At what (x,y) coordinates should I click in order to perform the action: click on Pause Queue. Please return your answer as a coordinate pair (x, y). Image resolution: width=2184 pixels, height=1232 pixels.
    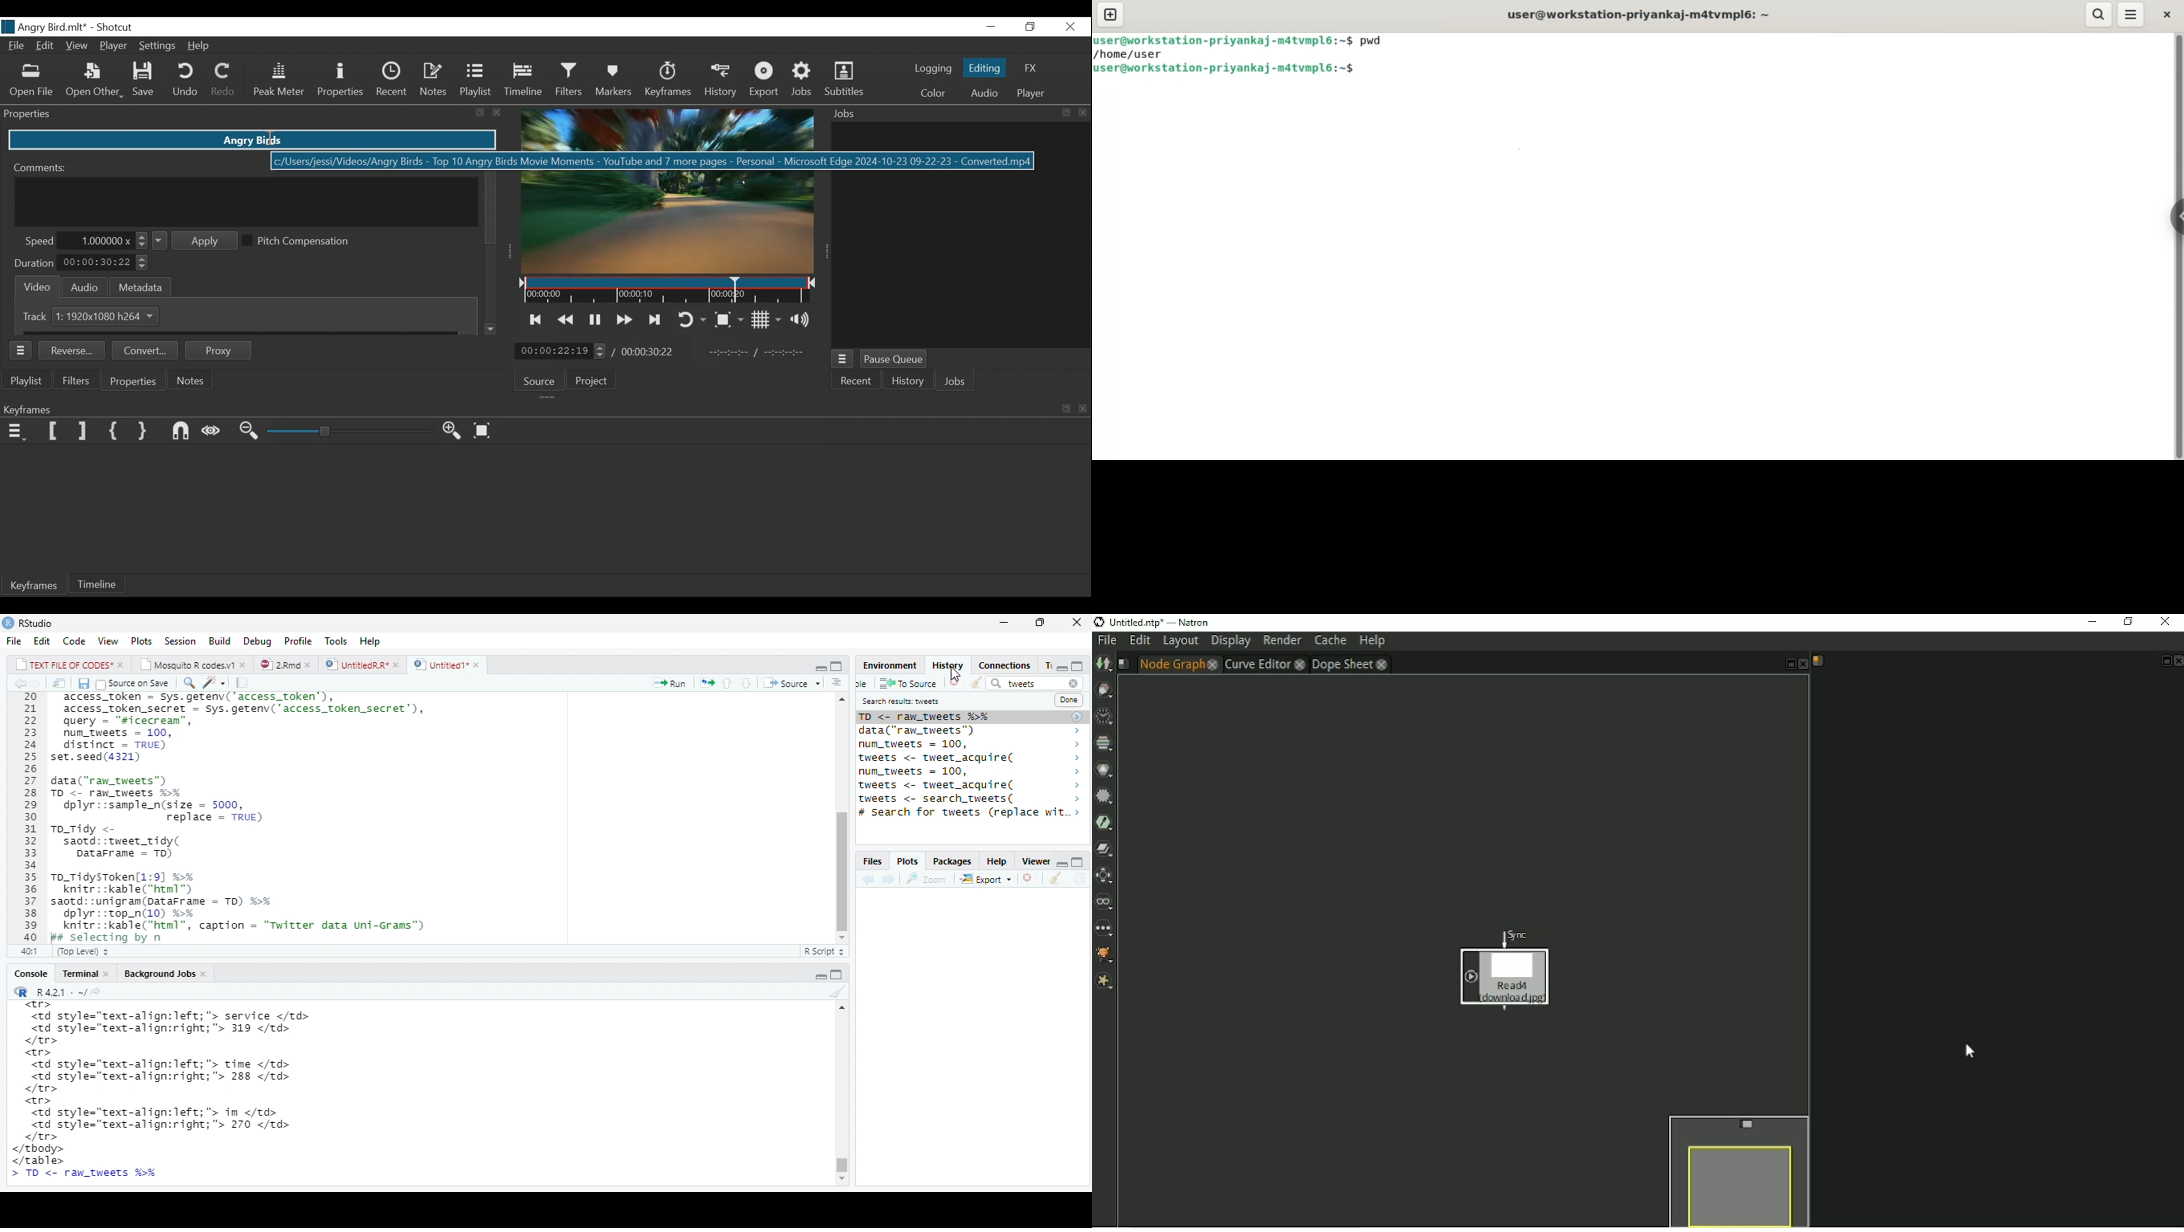
    Looking at the image, I should click on (895, 359).